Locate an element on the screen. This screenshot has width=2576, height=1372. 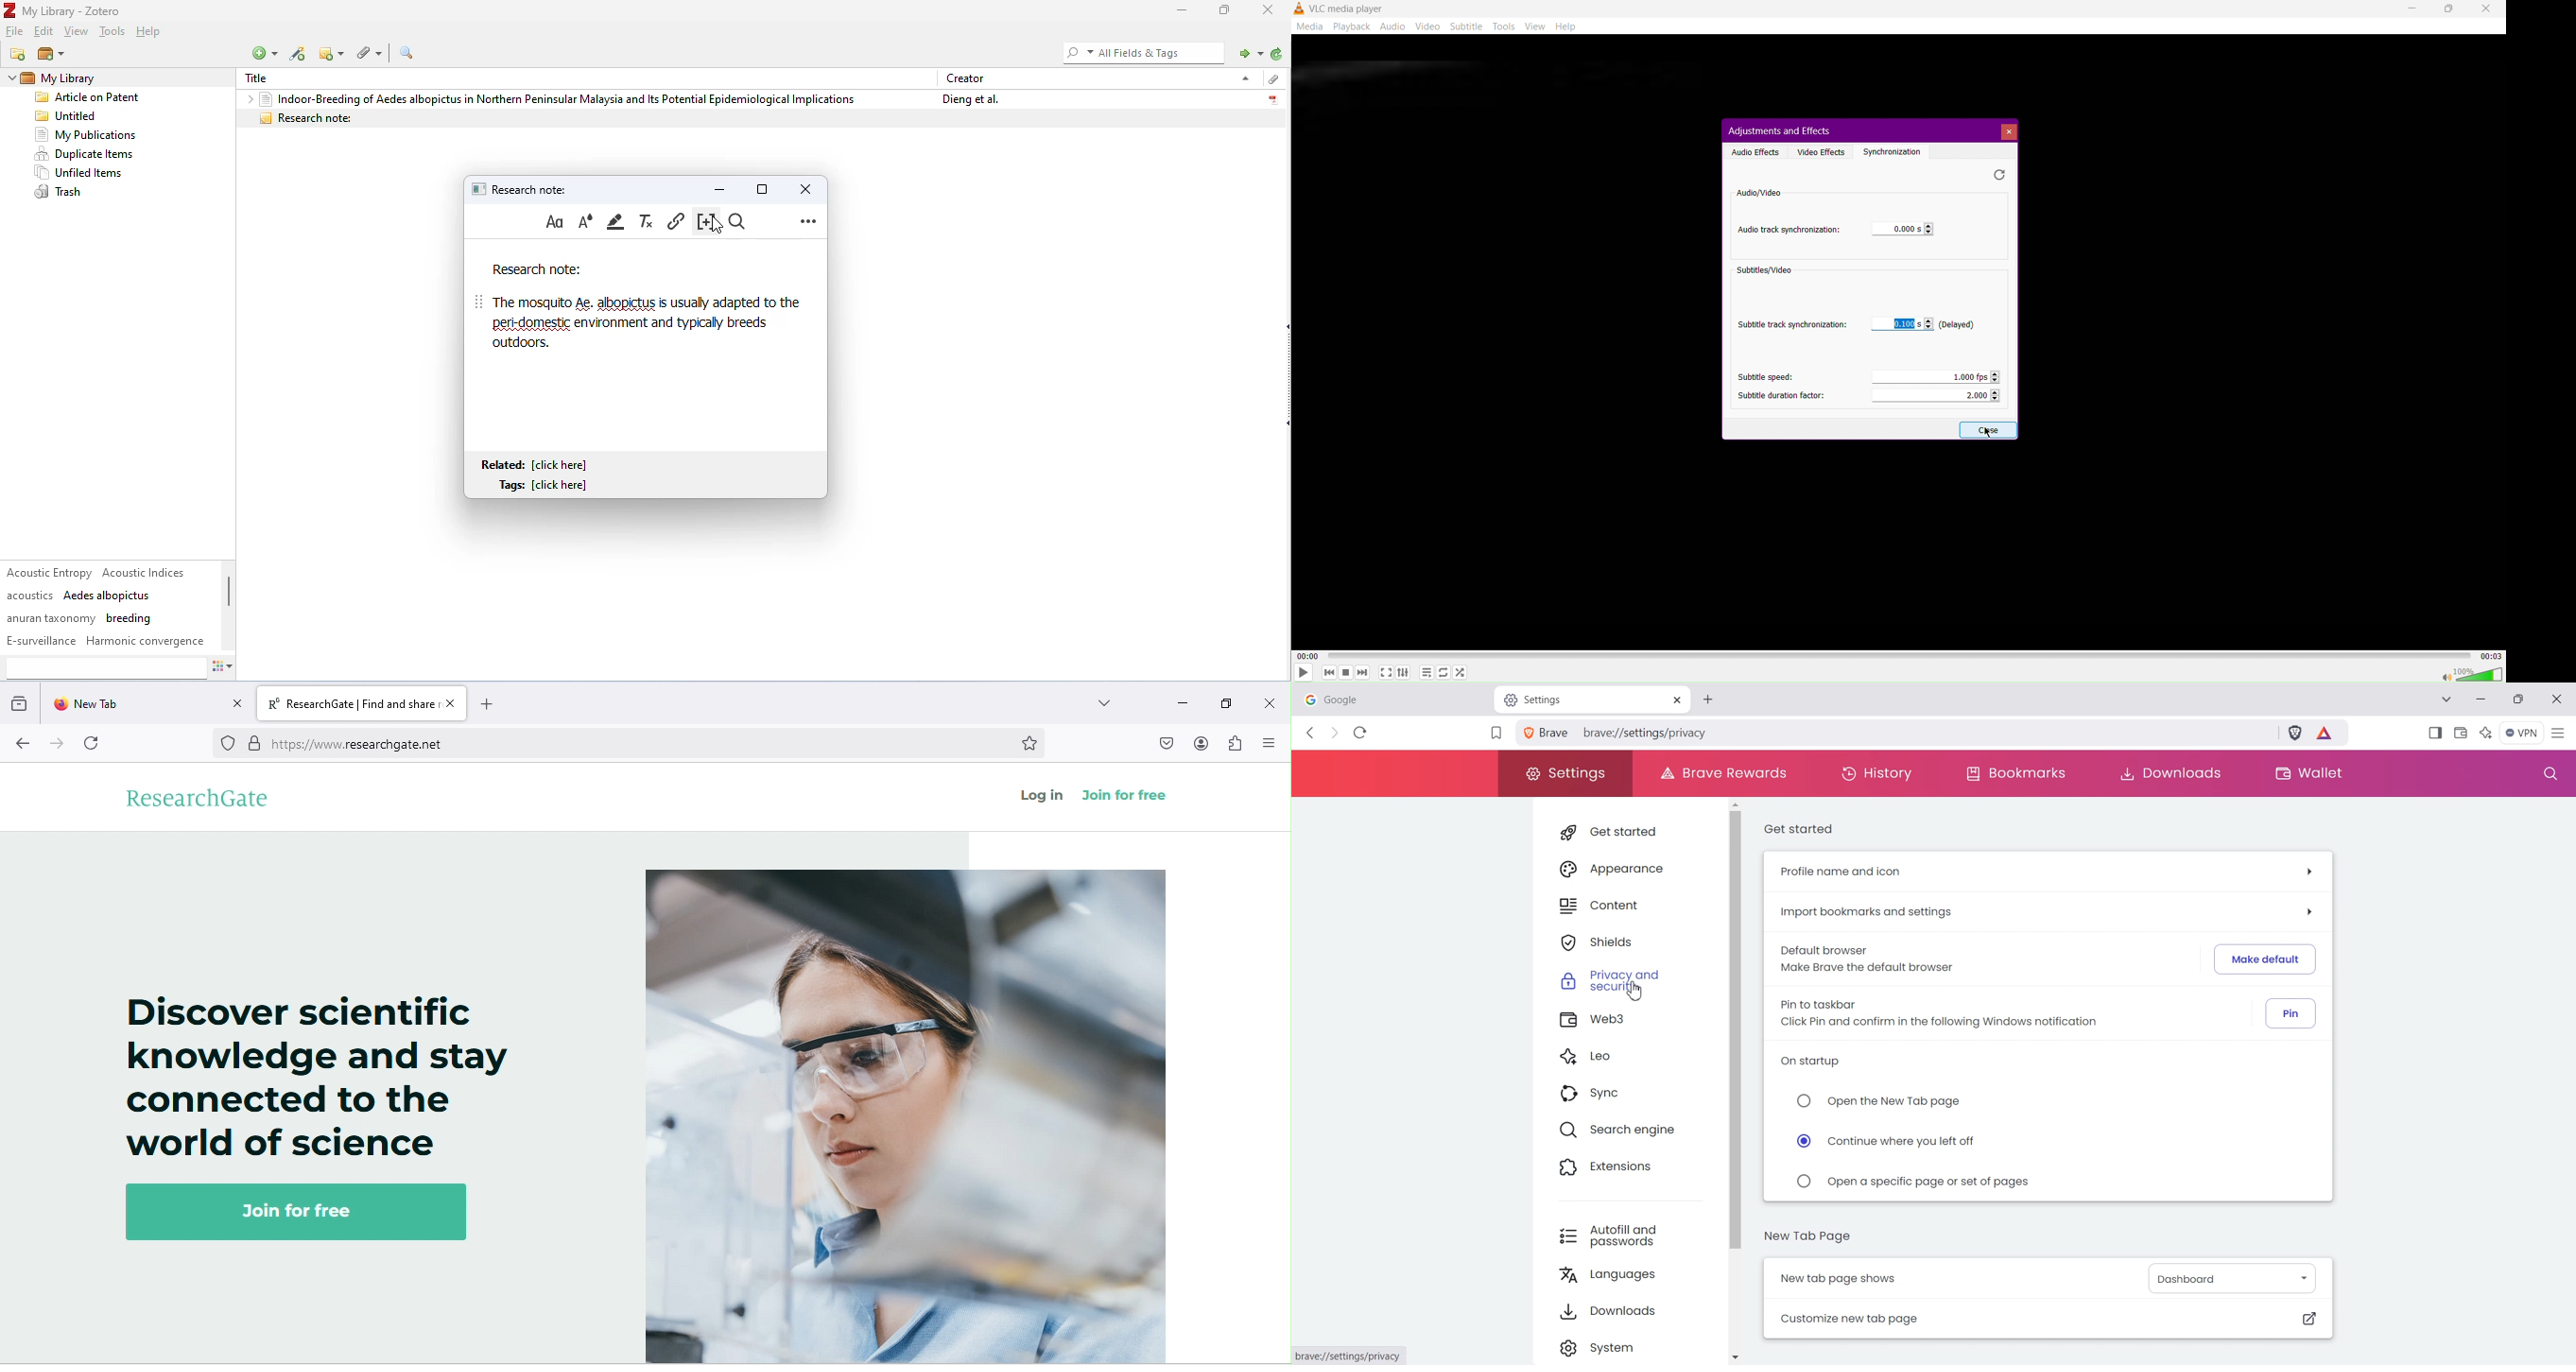
Subtitles/Video is located at coordinates (1767, 272).